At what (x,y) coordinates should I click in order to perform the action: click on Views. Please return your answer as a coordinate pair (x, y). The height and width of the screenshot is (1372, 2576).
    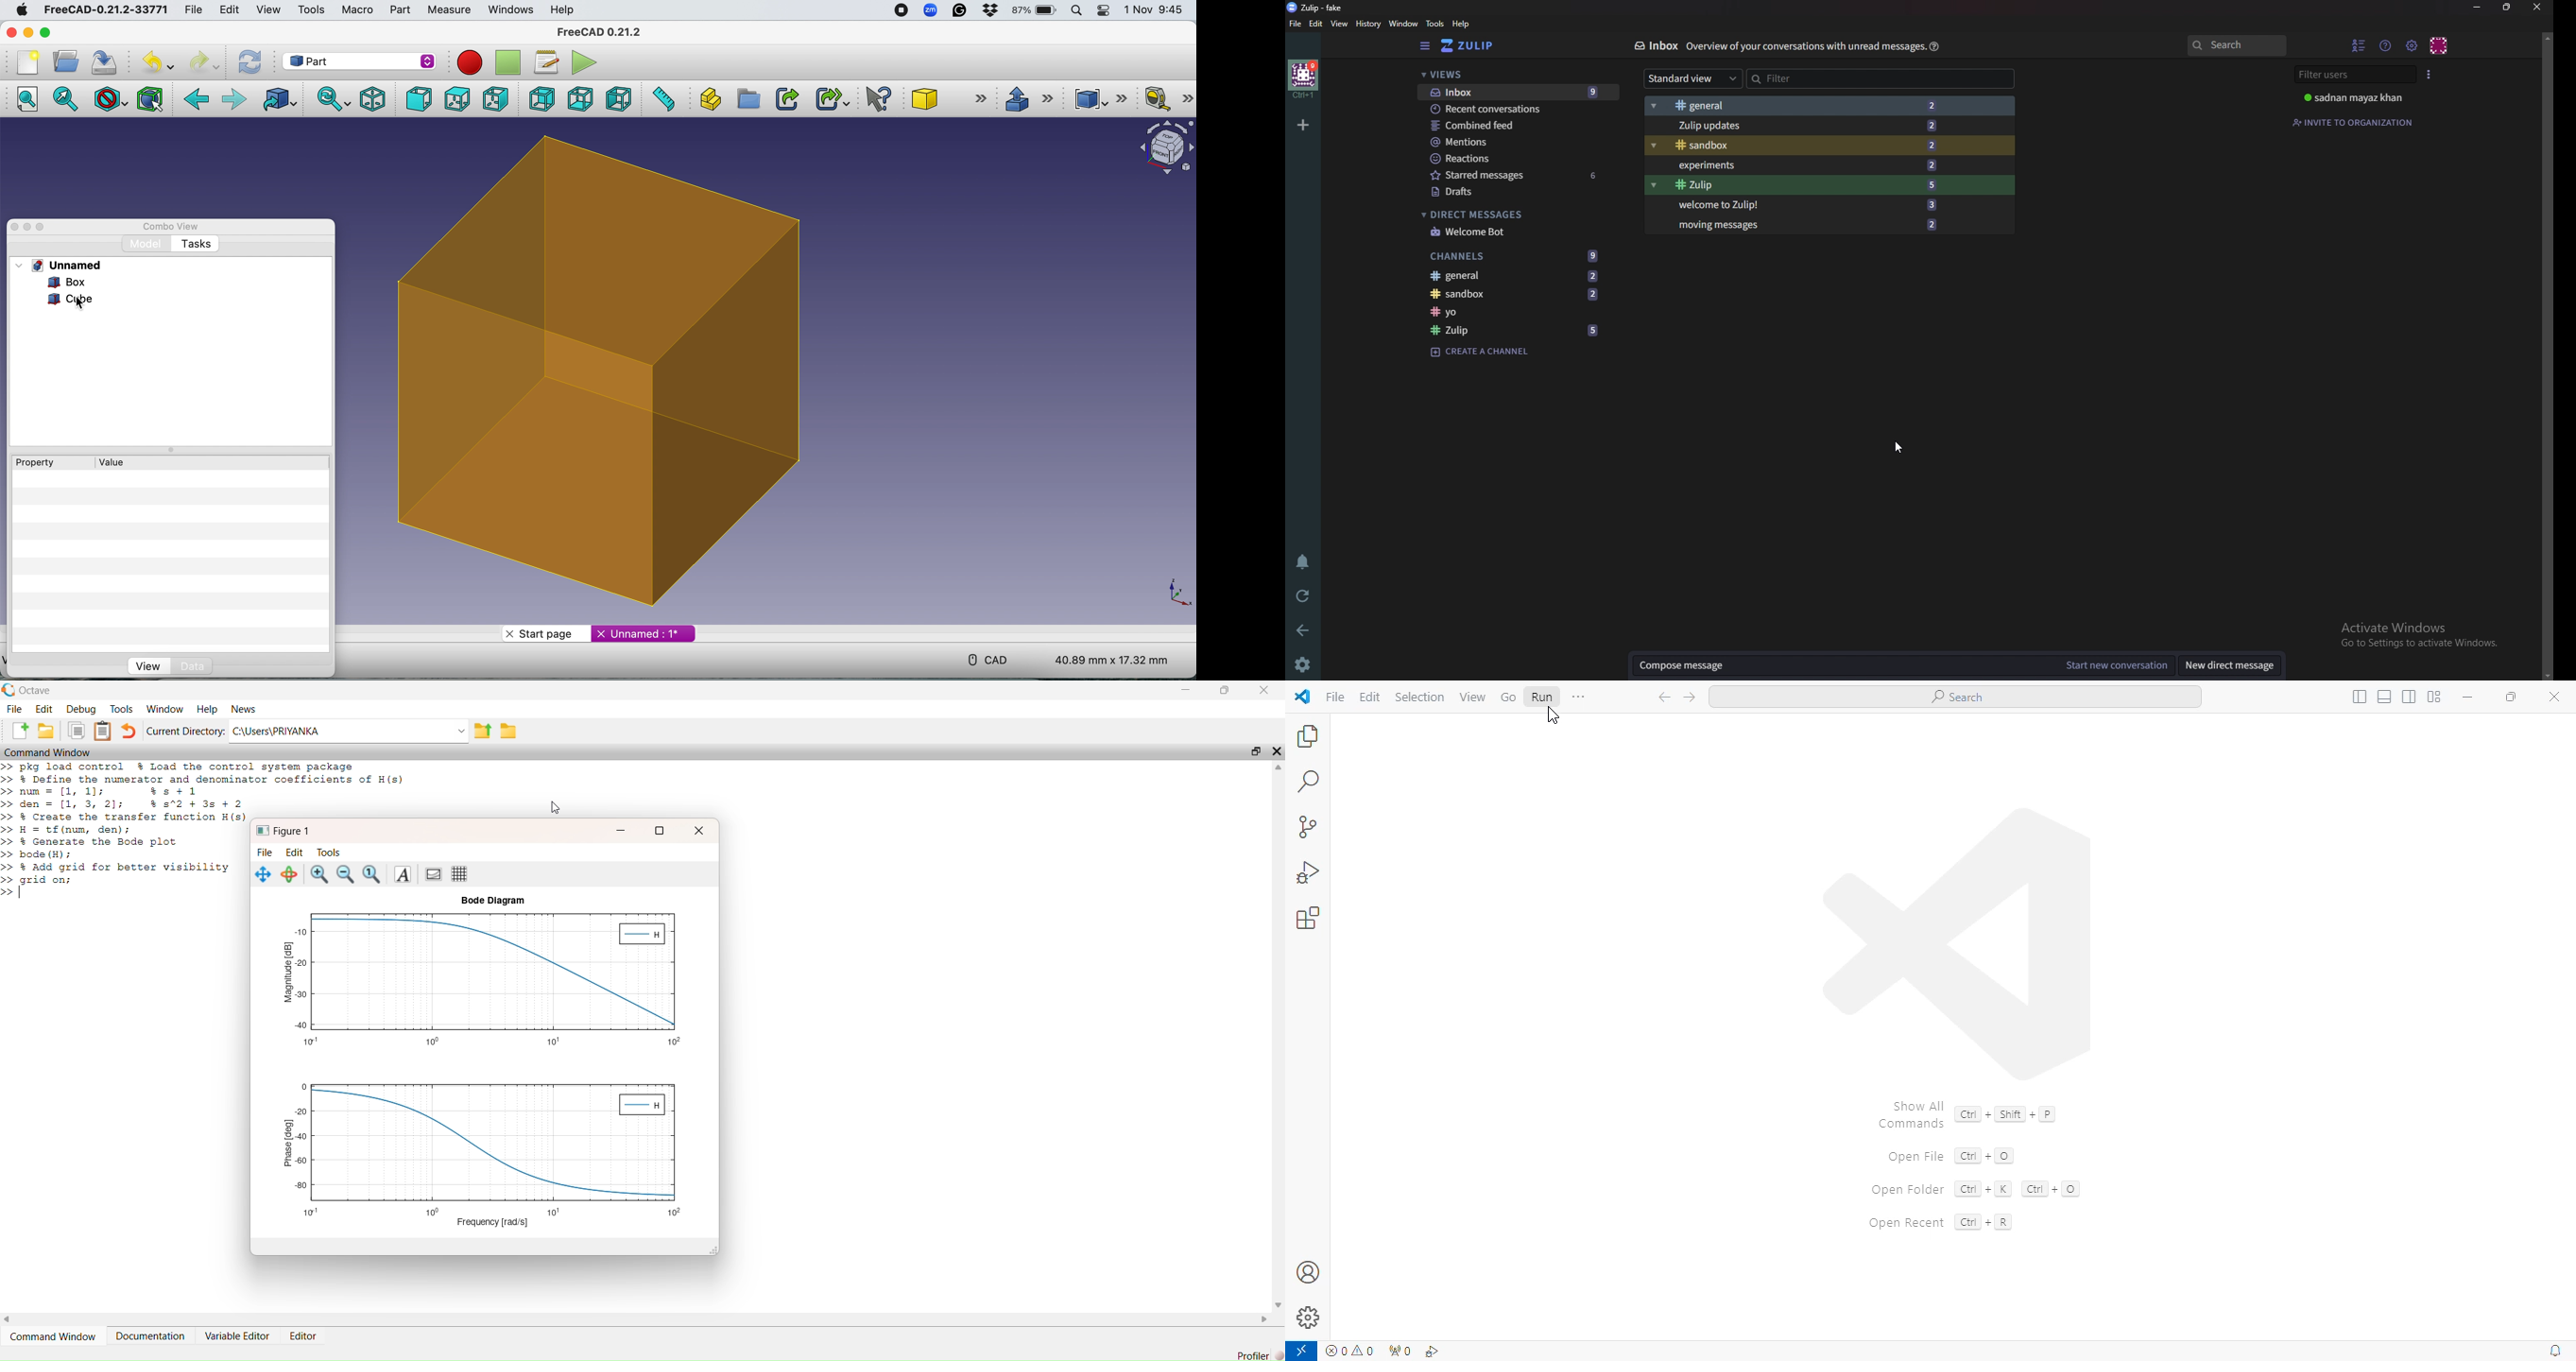
    Looking at the image, I should click on (1510, 75).